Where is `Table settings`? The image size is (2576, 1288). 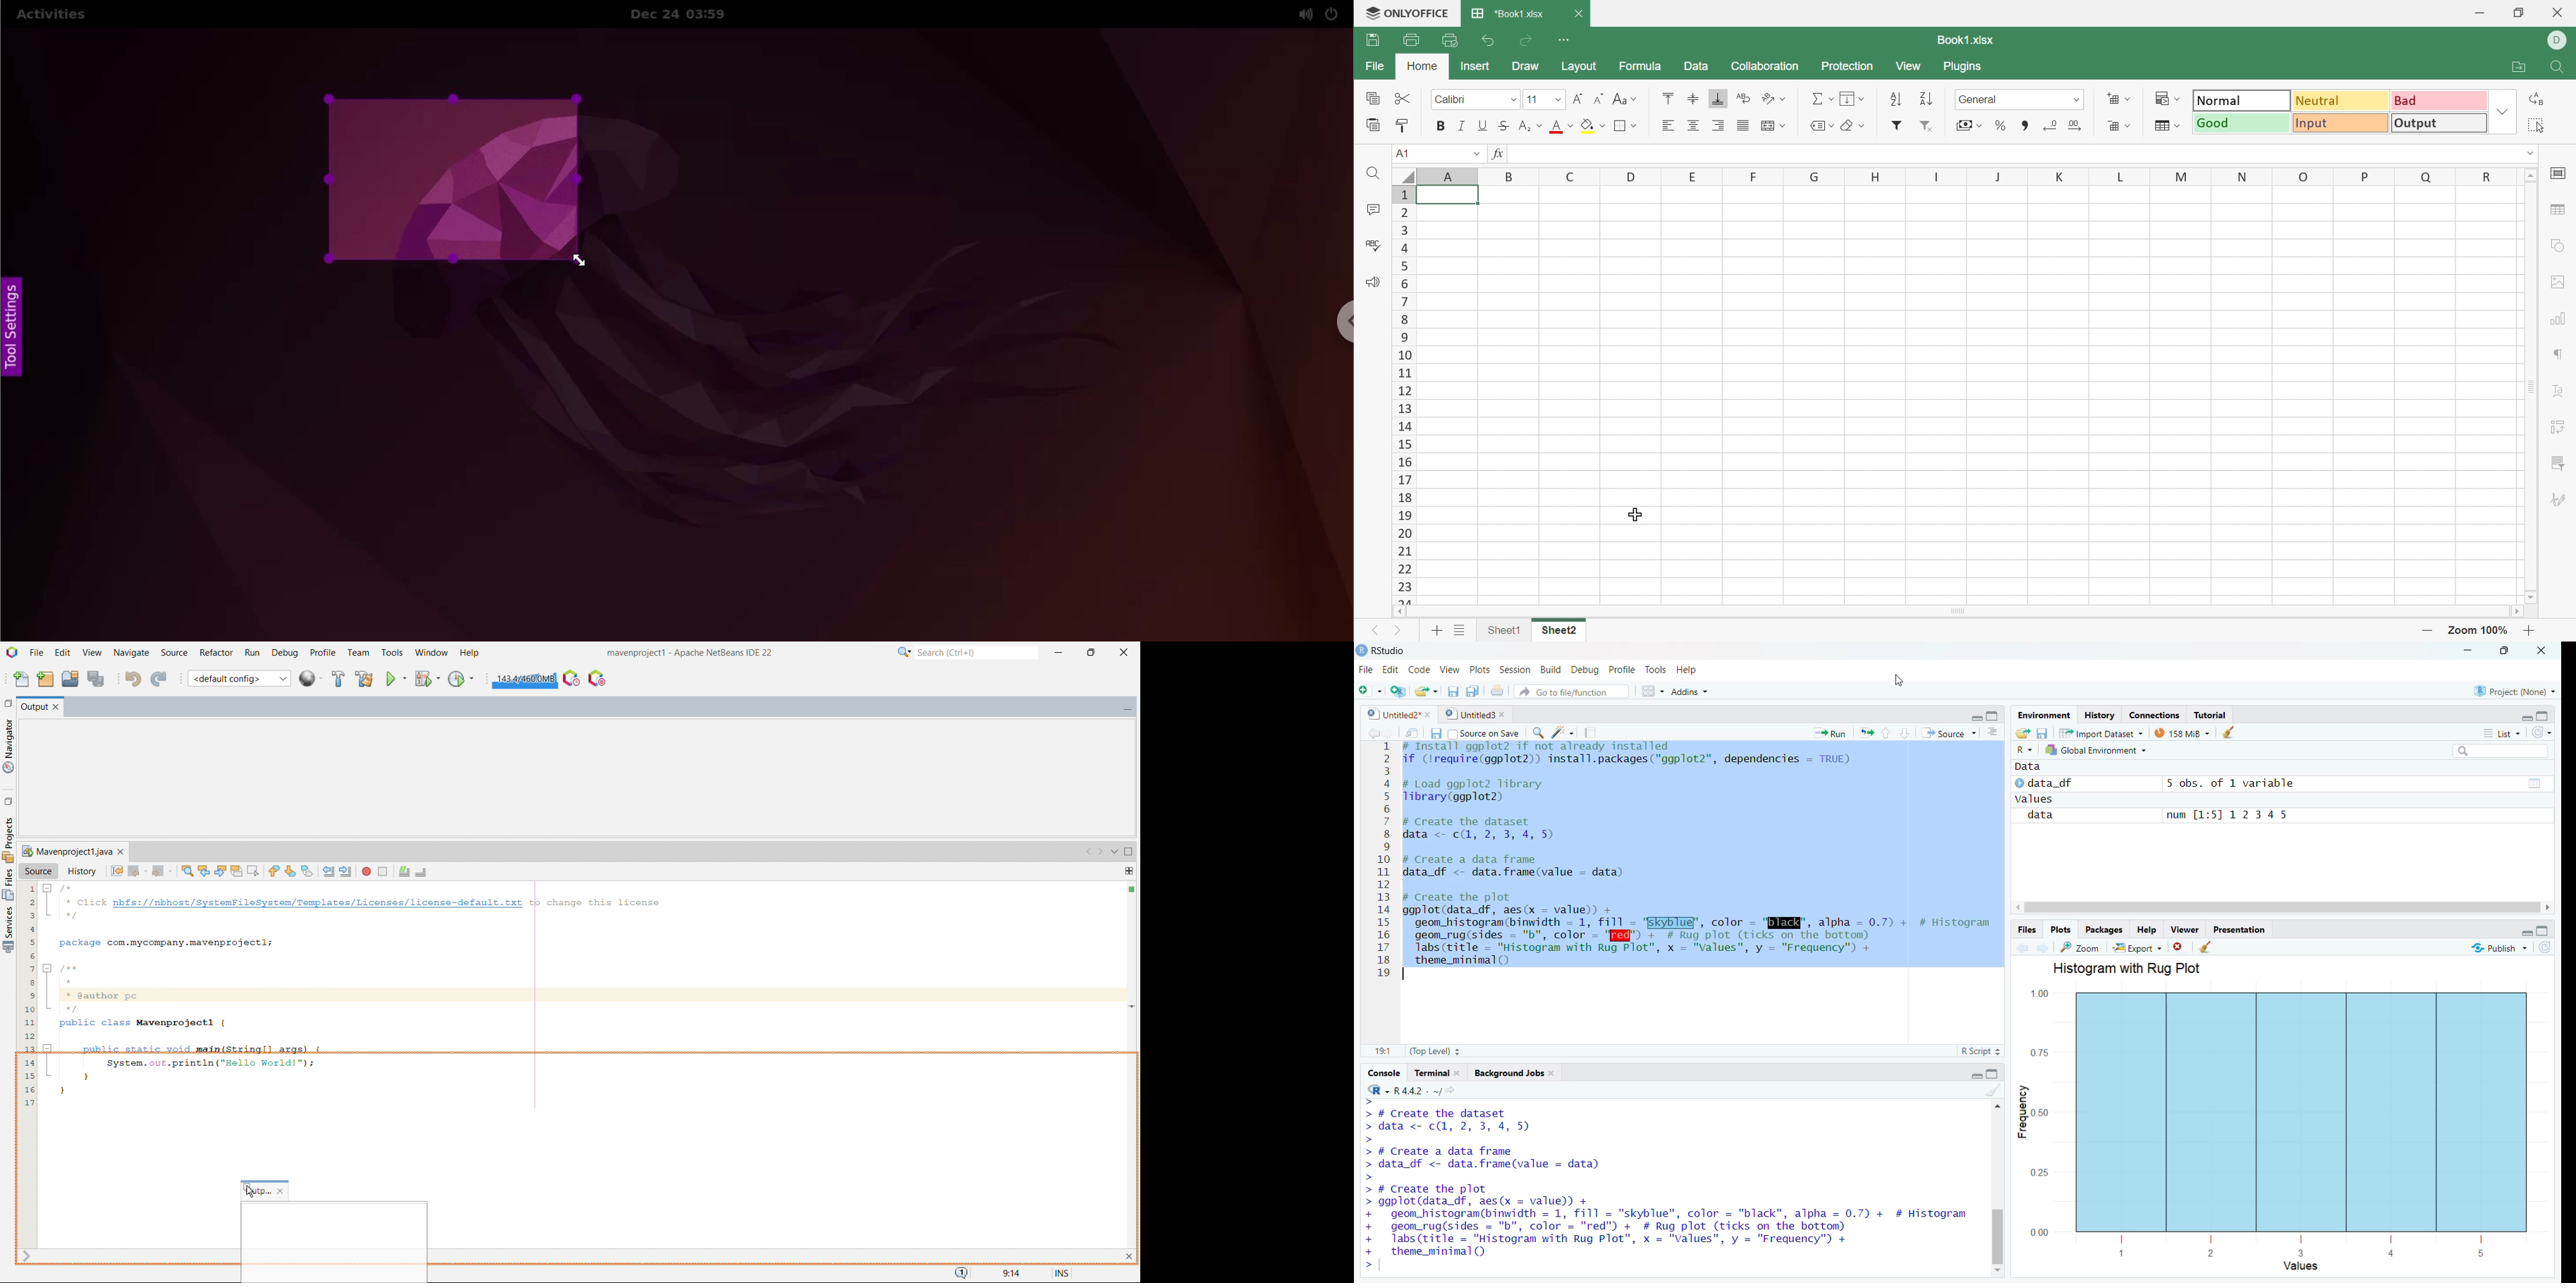 Table settings is located at coordinates (2560, 207).